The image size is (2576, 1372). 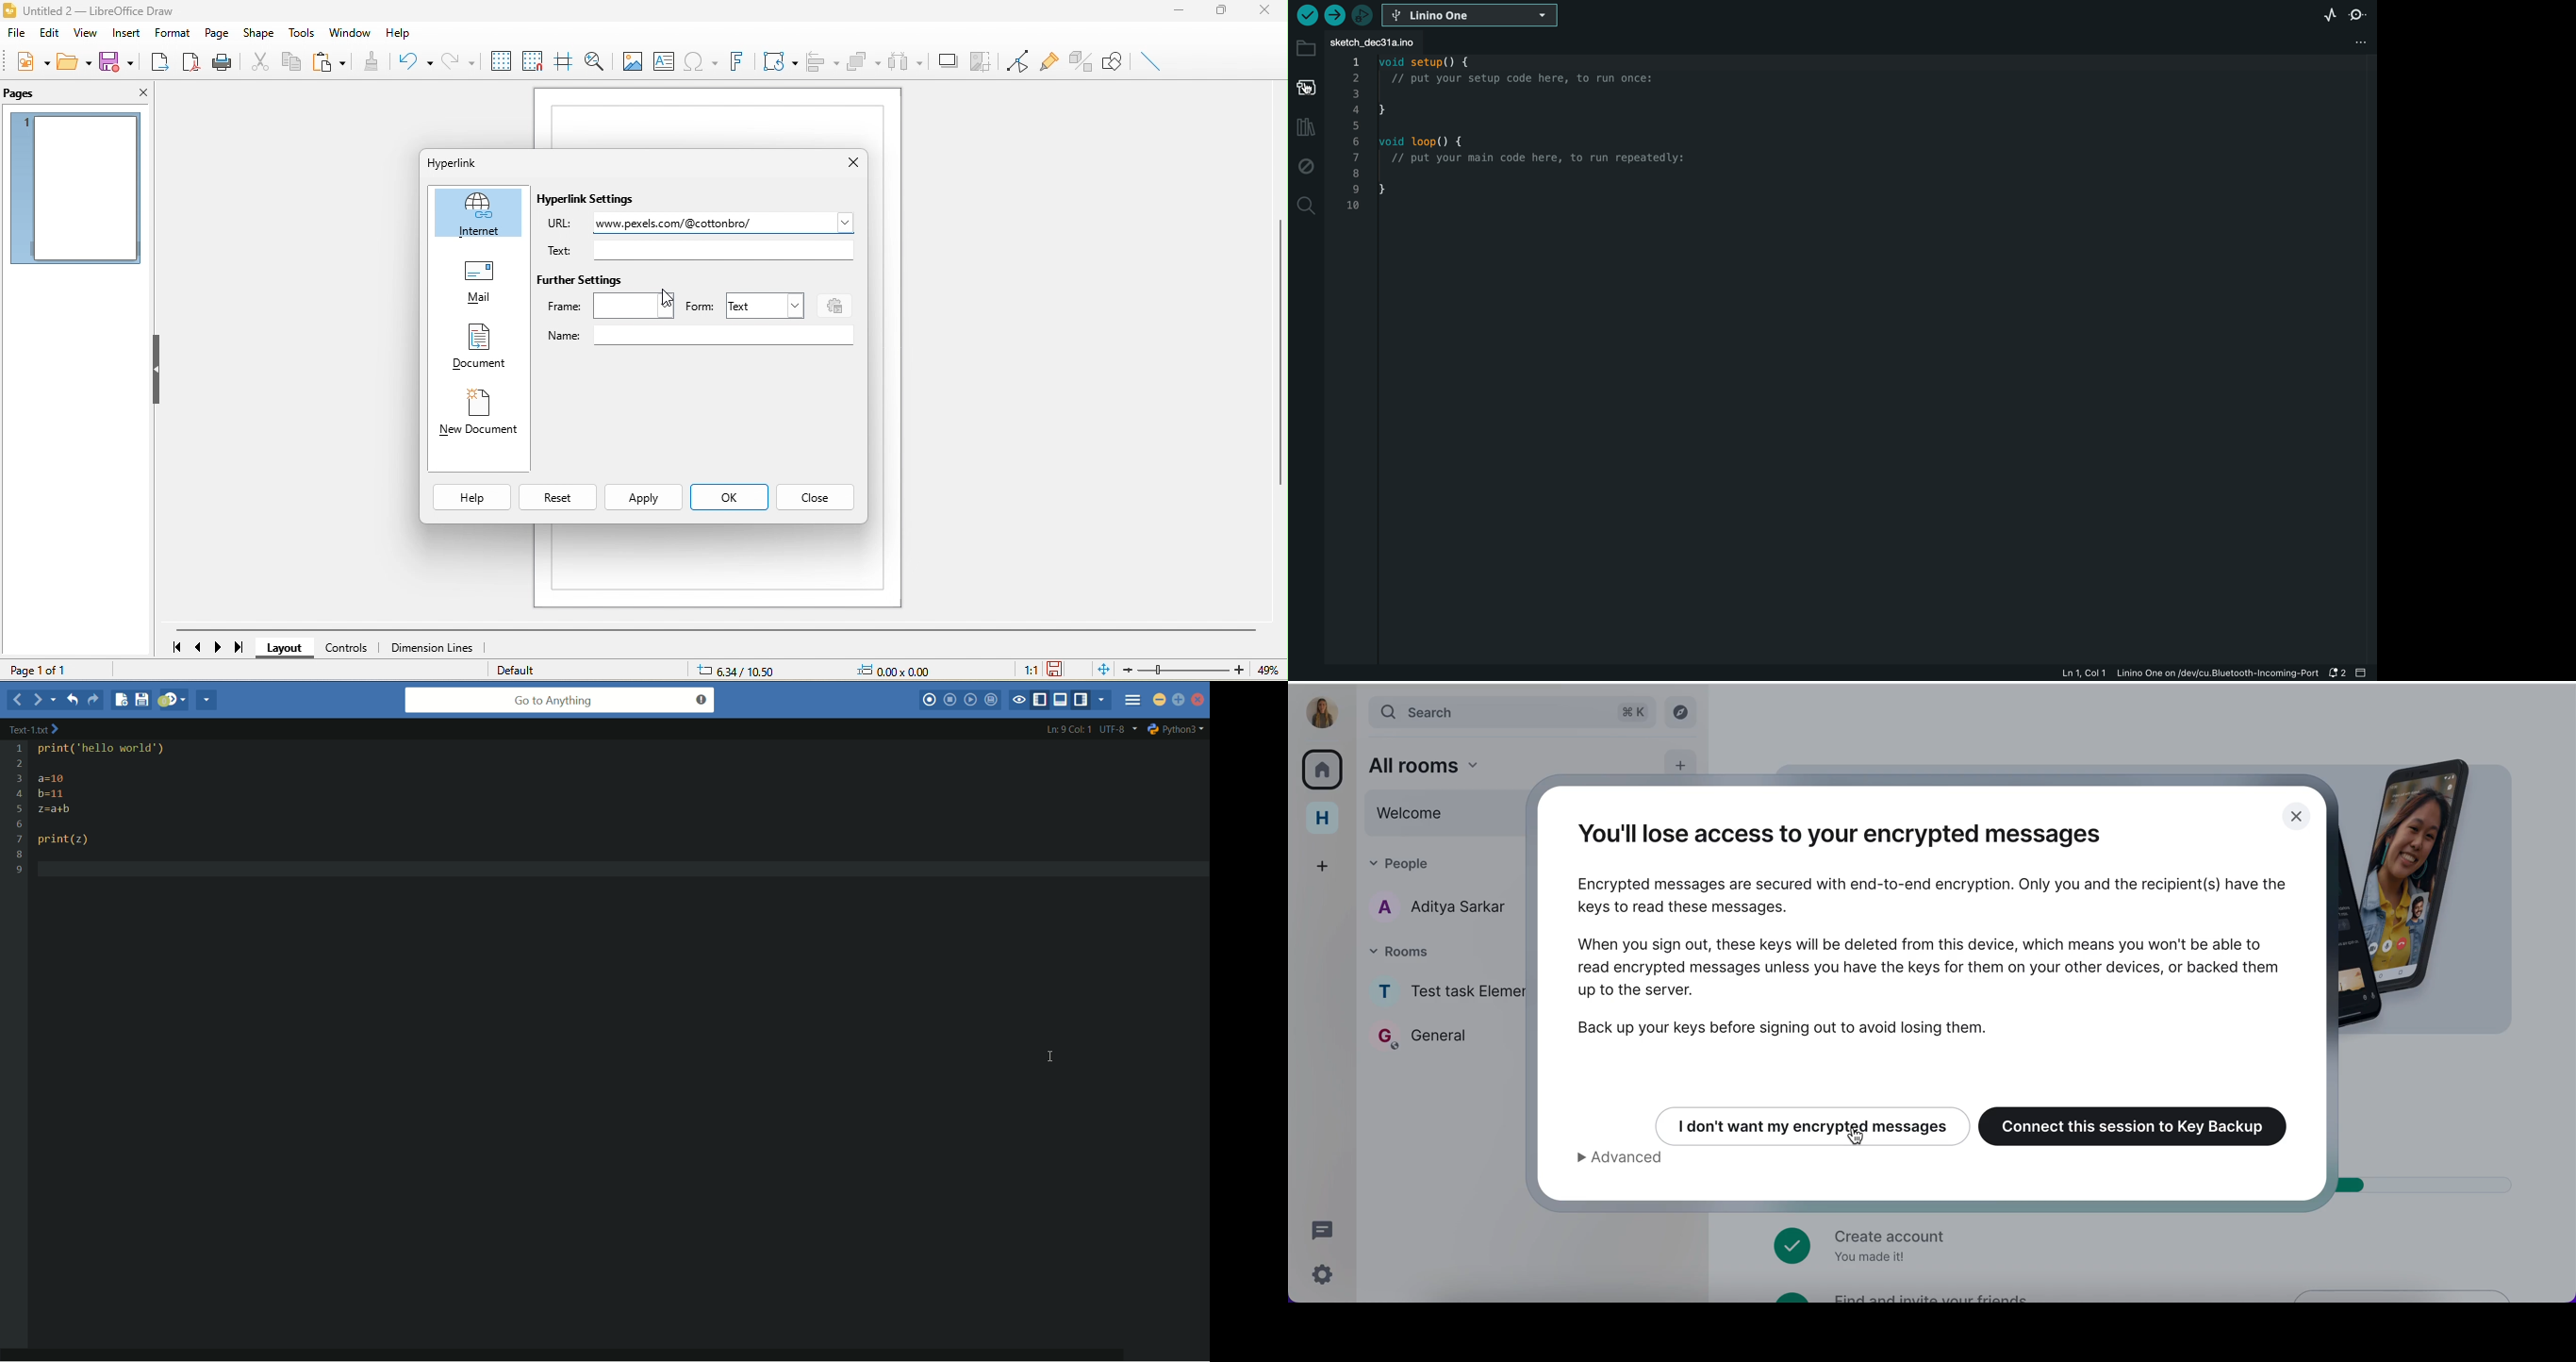 What do you see at coordinates (723, 250) in the screenshot?
I see `Text box` at bounding box center [723, 250].